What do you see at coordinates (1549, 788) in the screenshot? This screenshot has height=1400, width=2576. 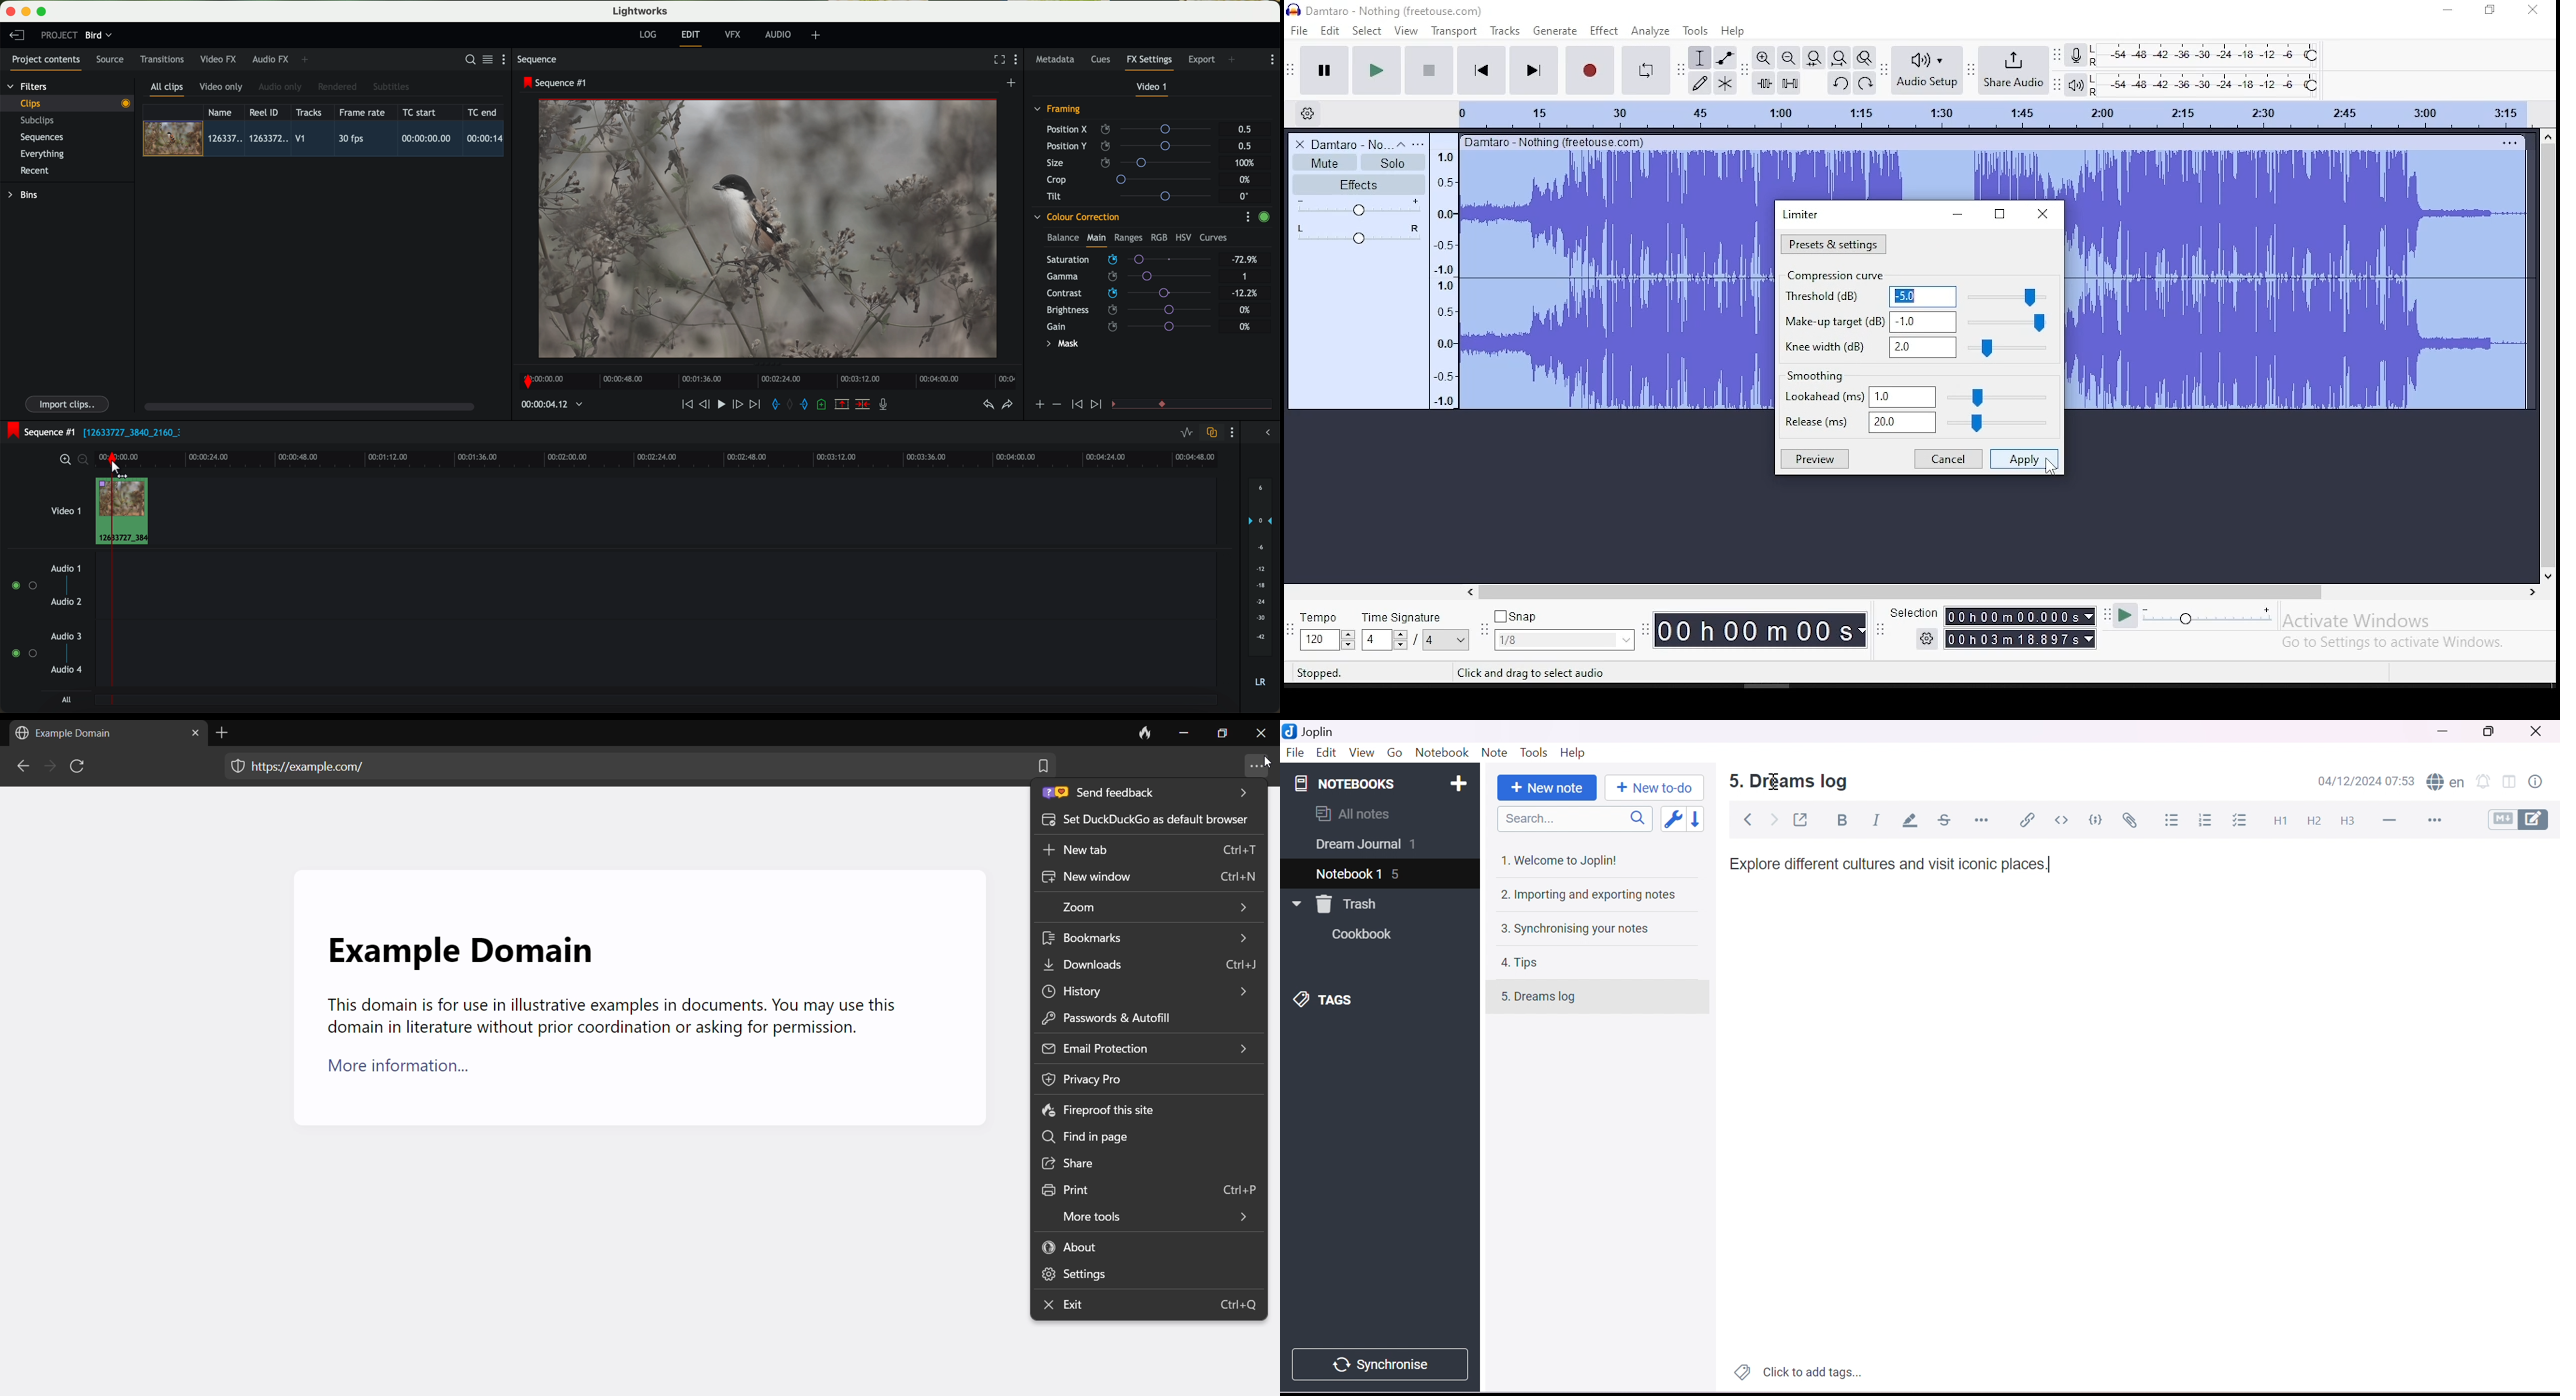 I see `New note` at bounding box center [1549, 788].